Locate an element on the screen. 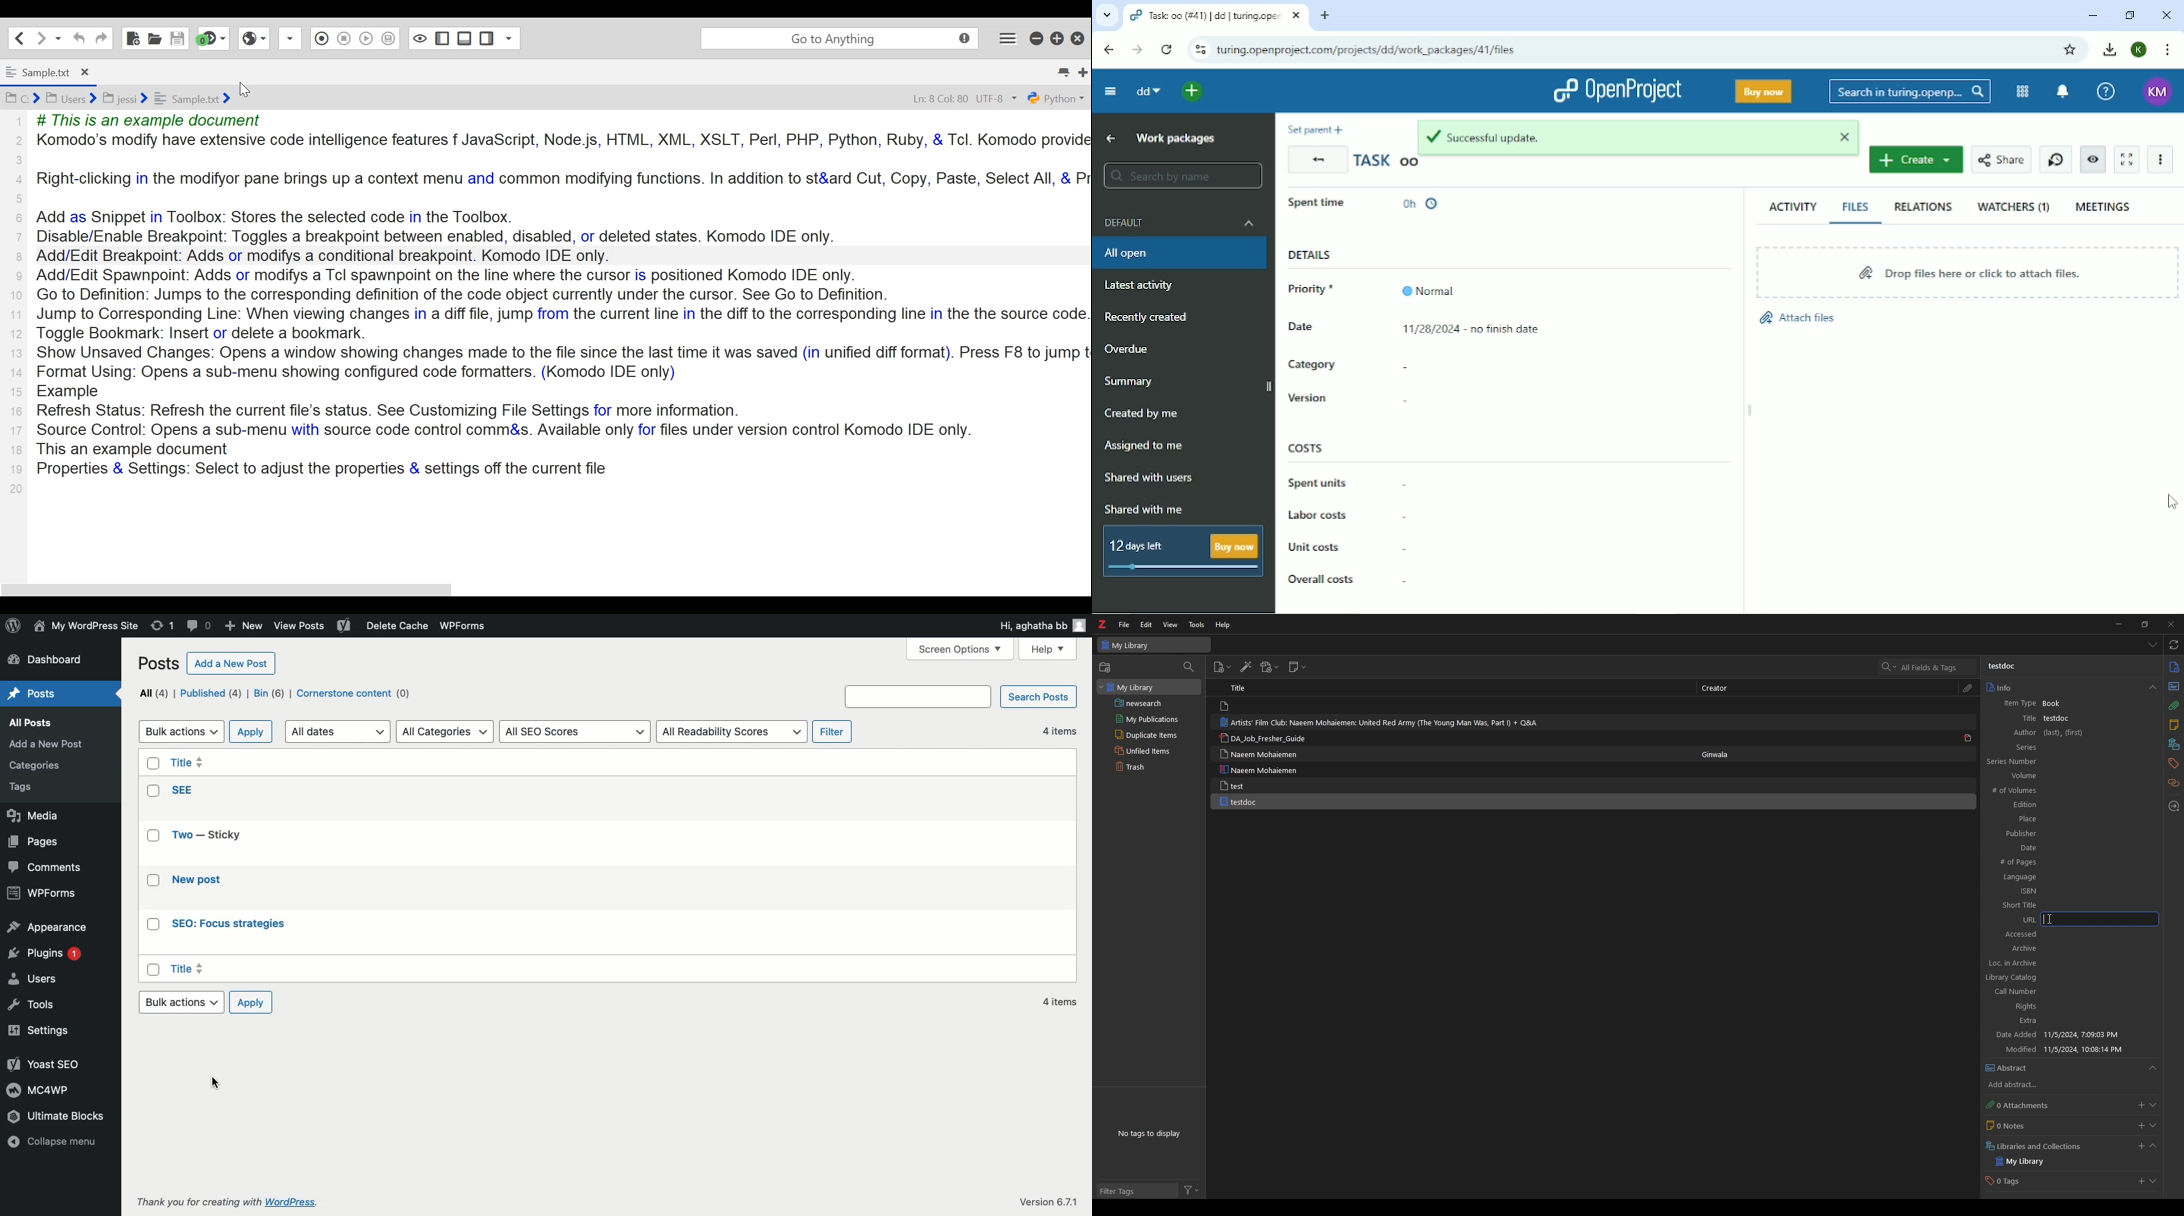  filter is located at coordinates (1191, 1191).